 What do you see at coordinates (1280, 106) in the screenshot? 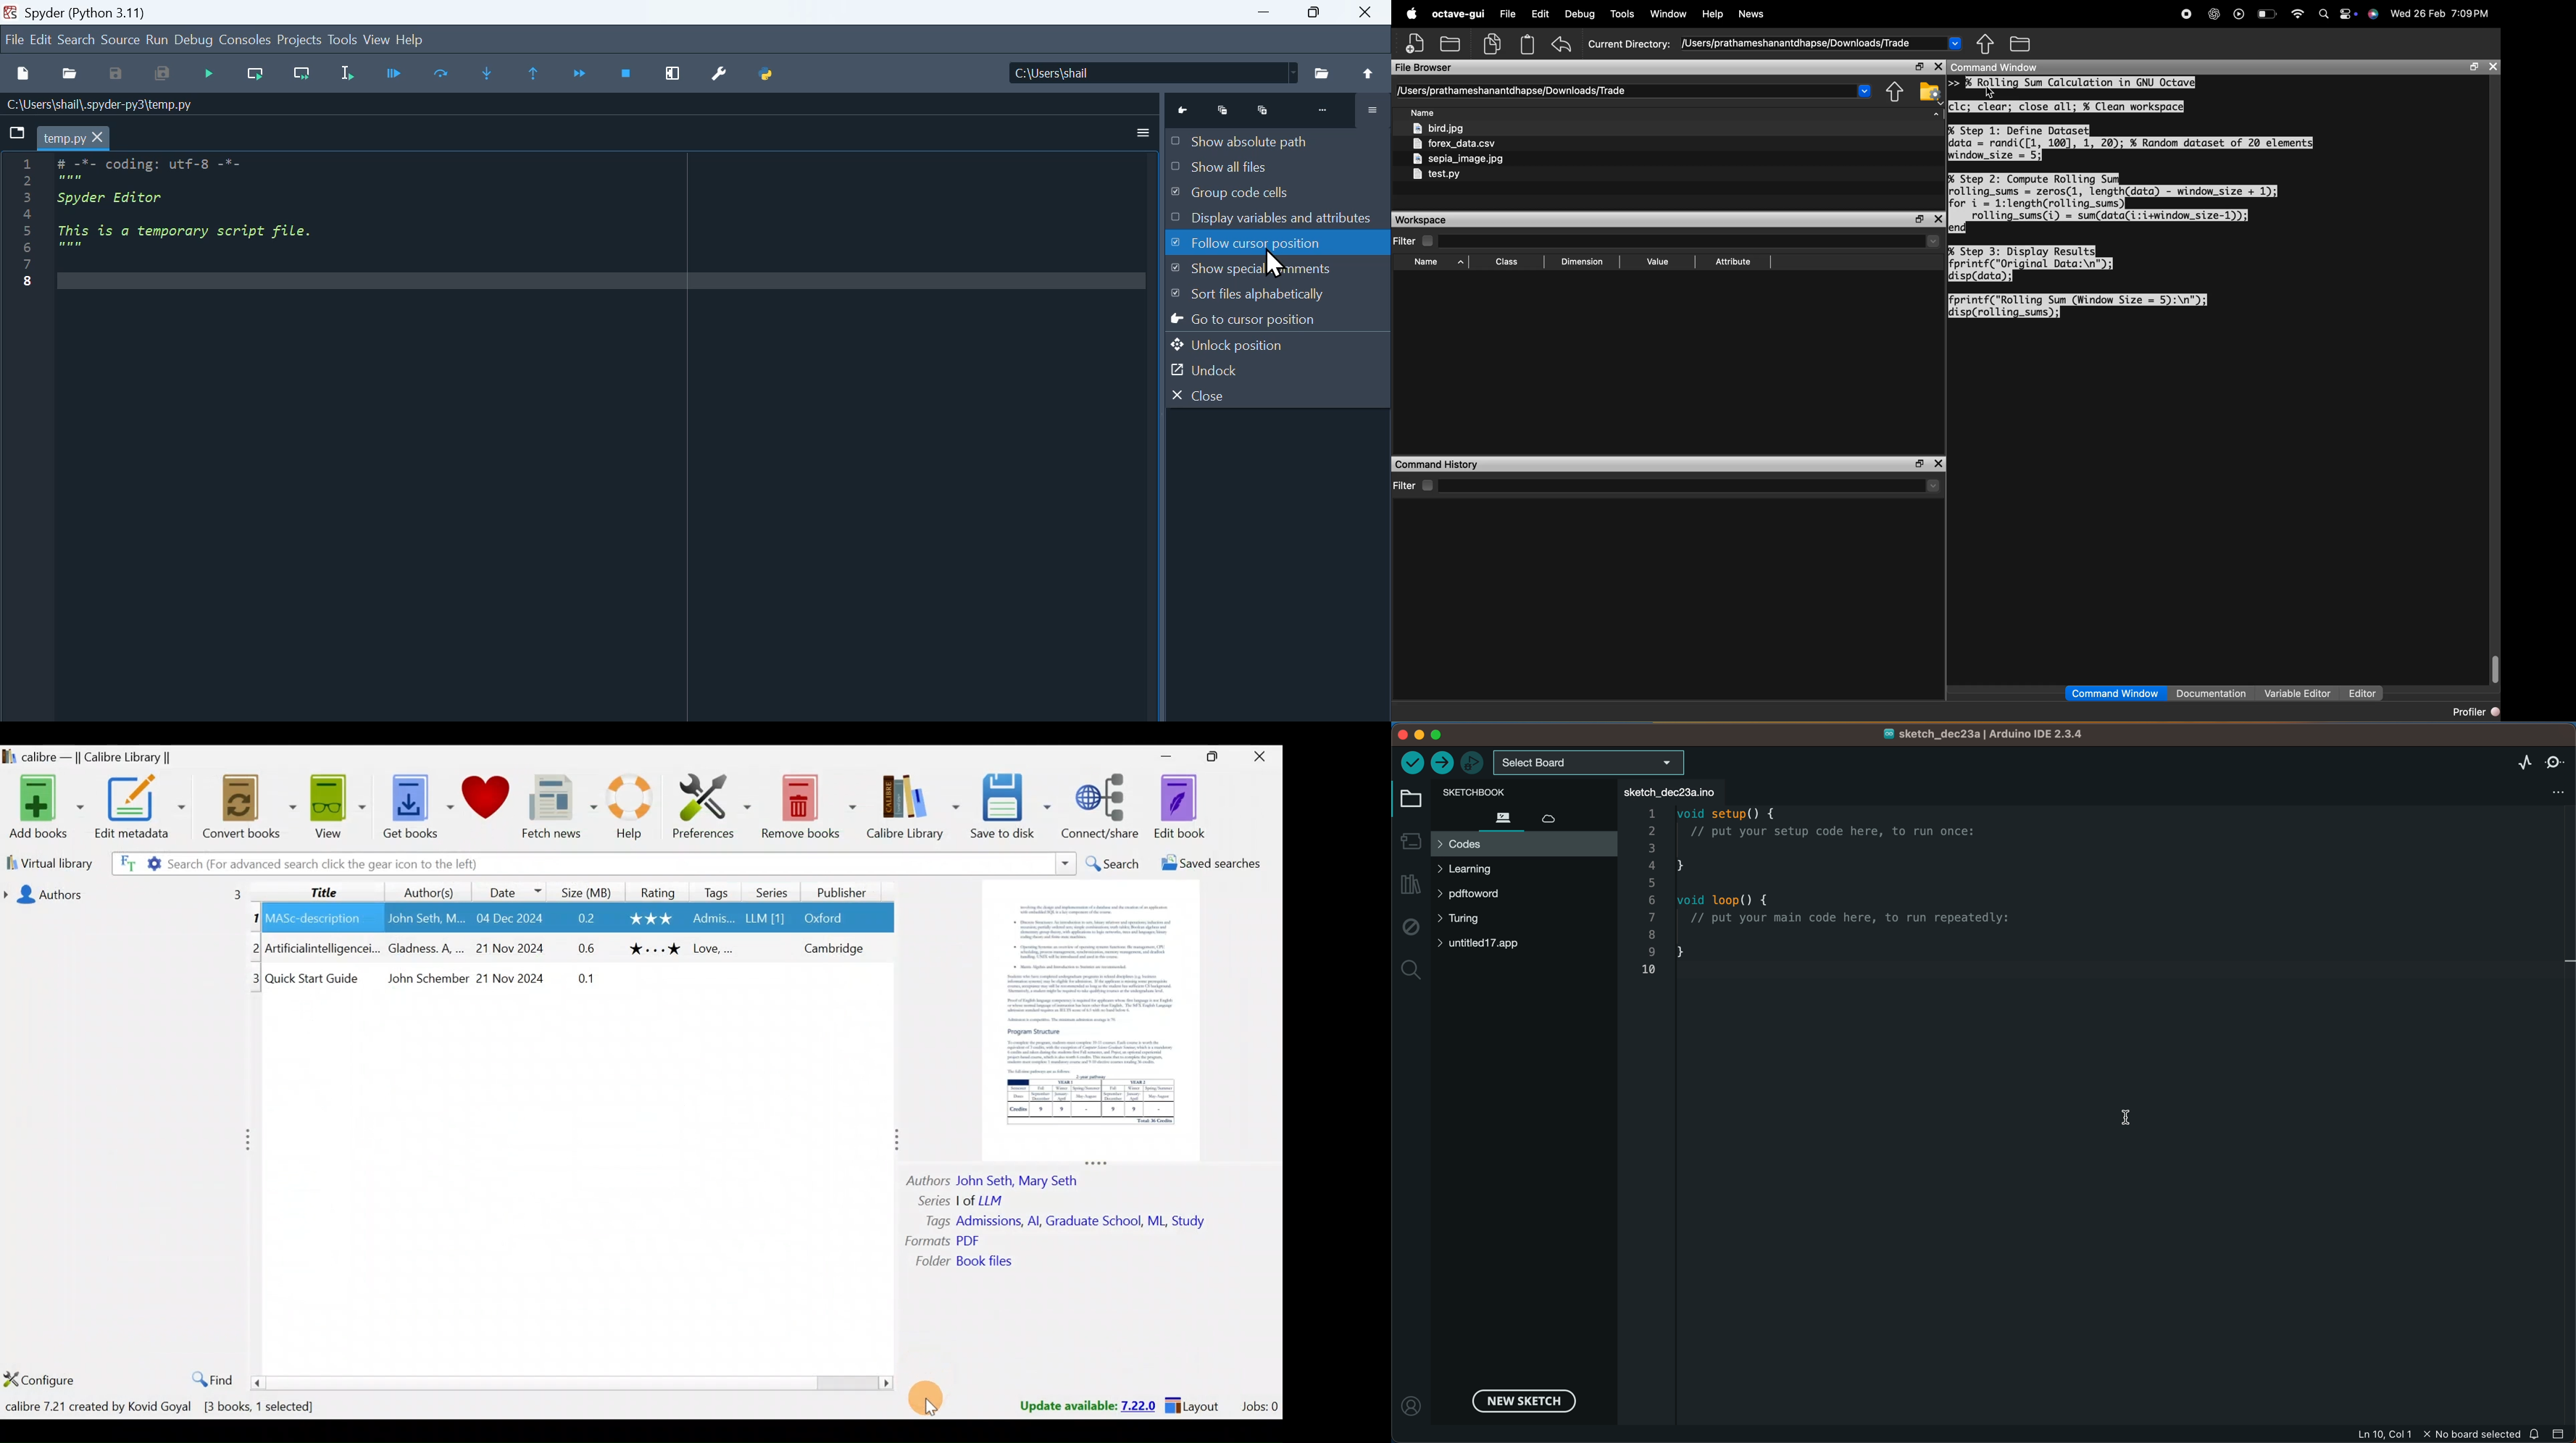
I see `Python console` at bounding box center [1280, 106].